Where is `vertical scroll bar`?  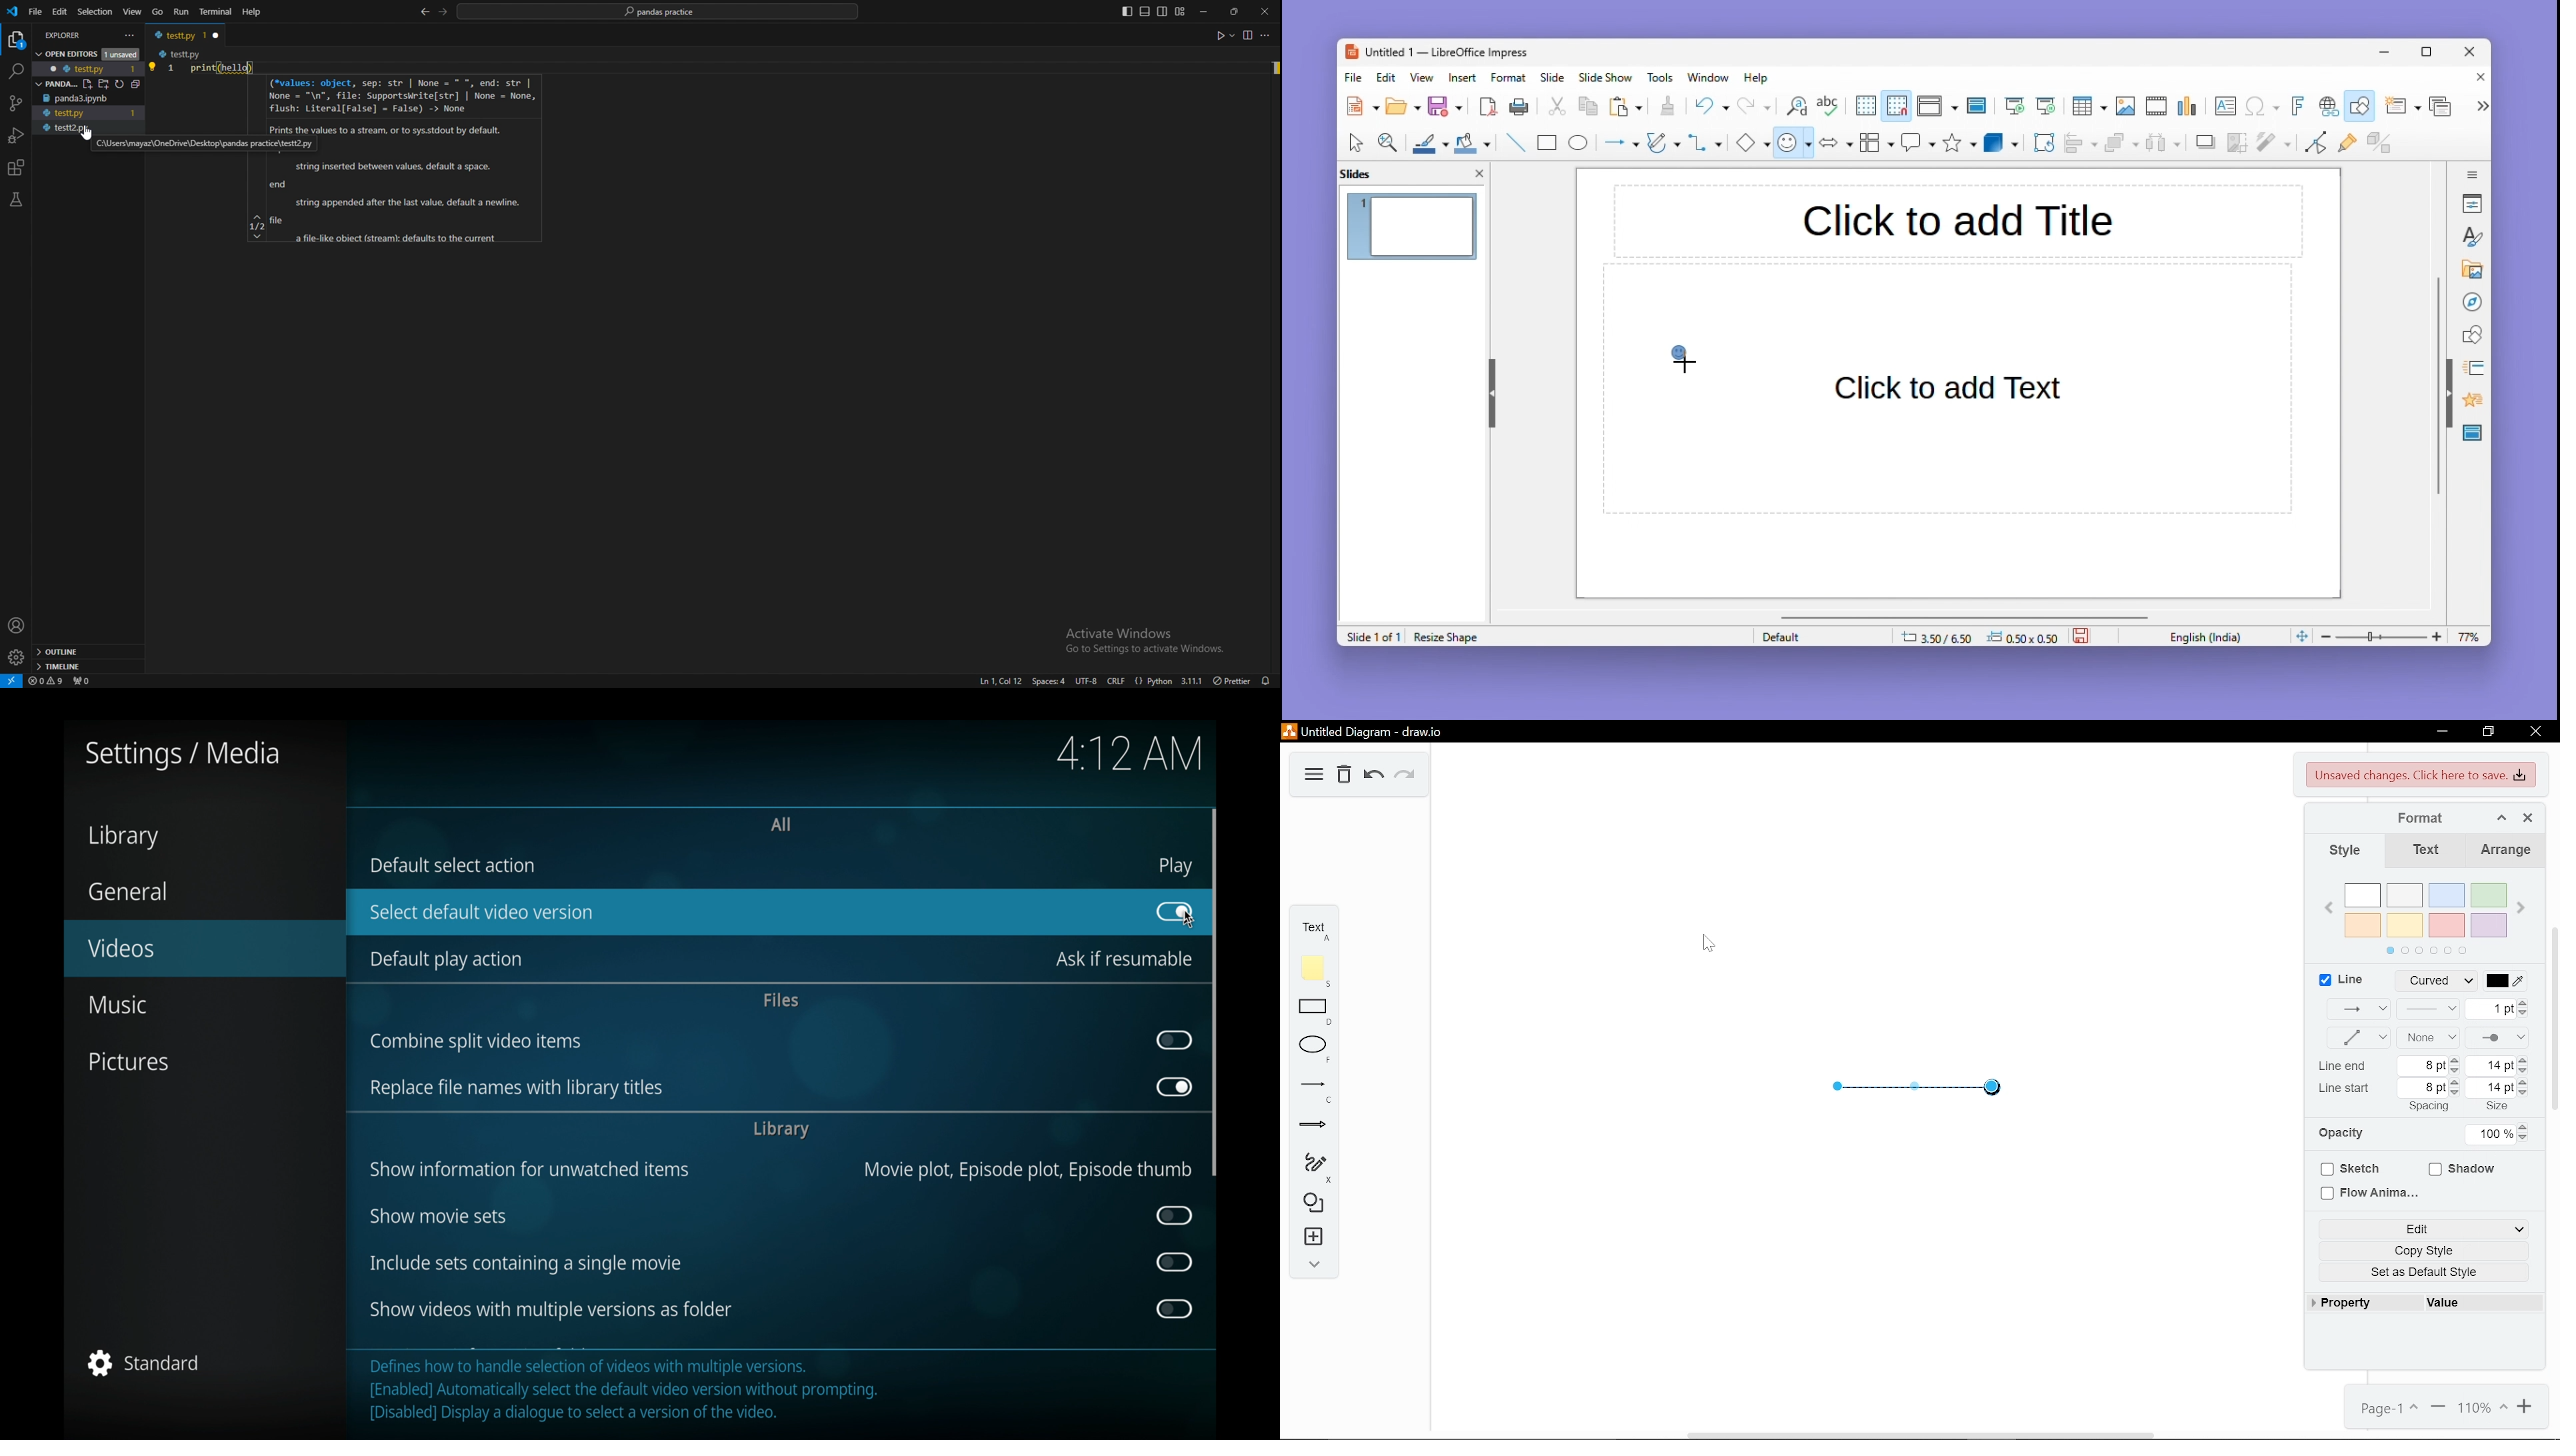 vertical scroll bar is located at coordinates (1218, 993).